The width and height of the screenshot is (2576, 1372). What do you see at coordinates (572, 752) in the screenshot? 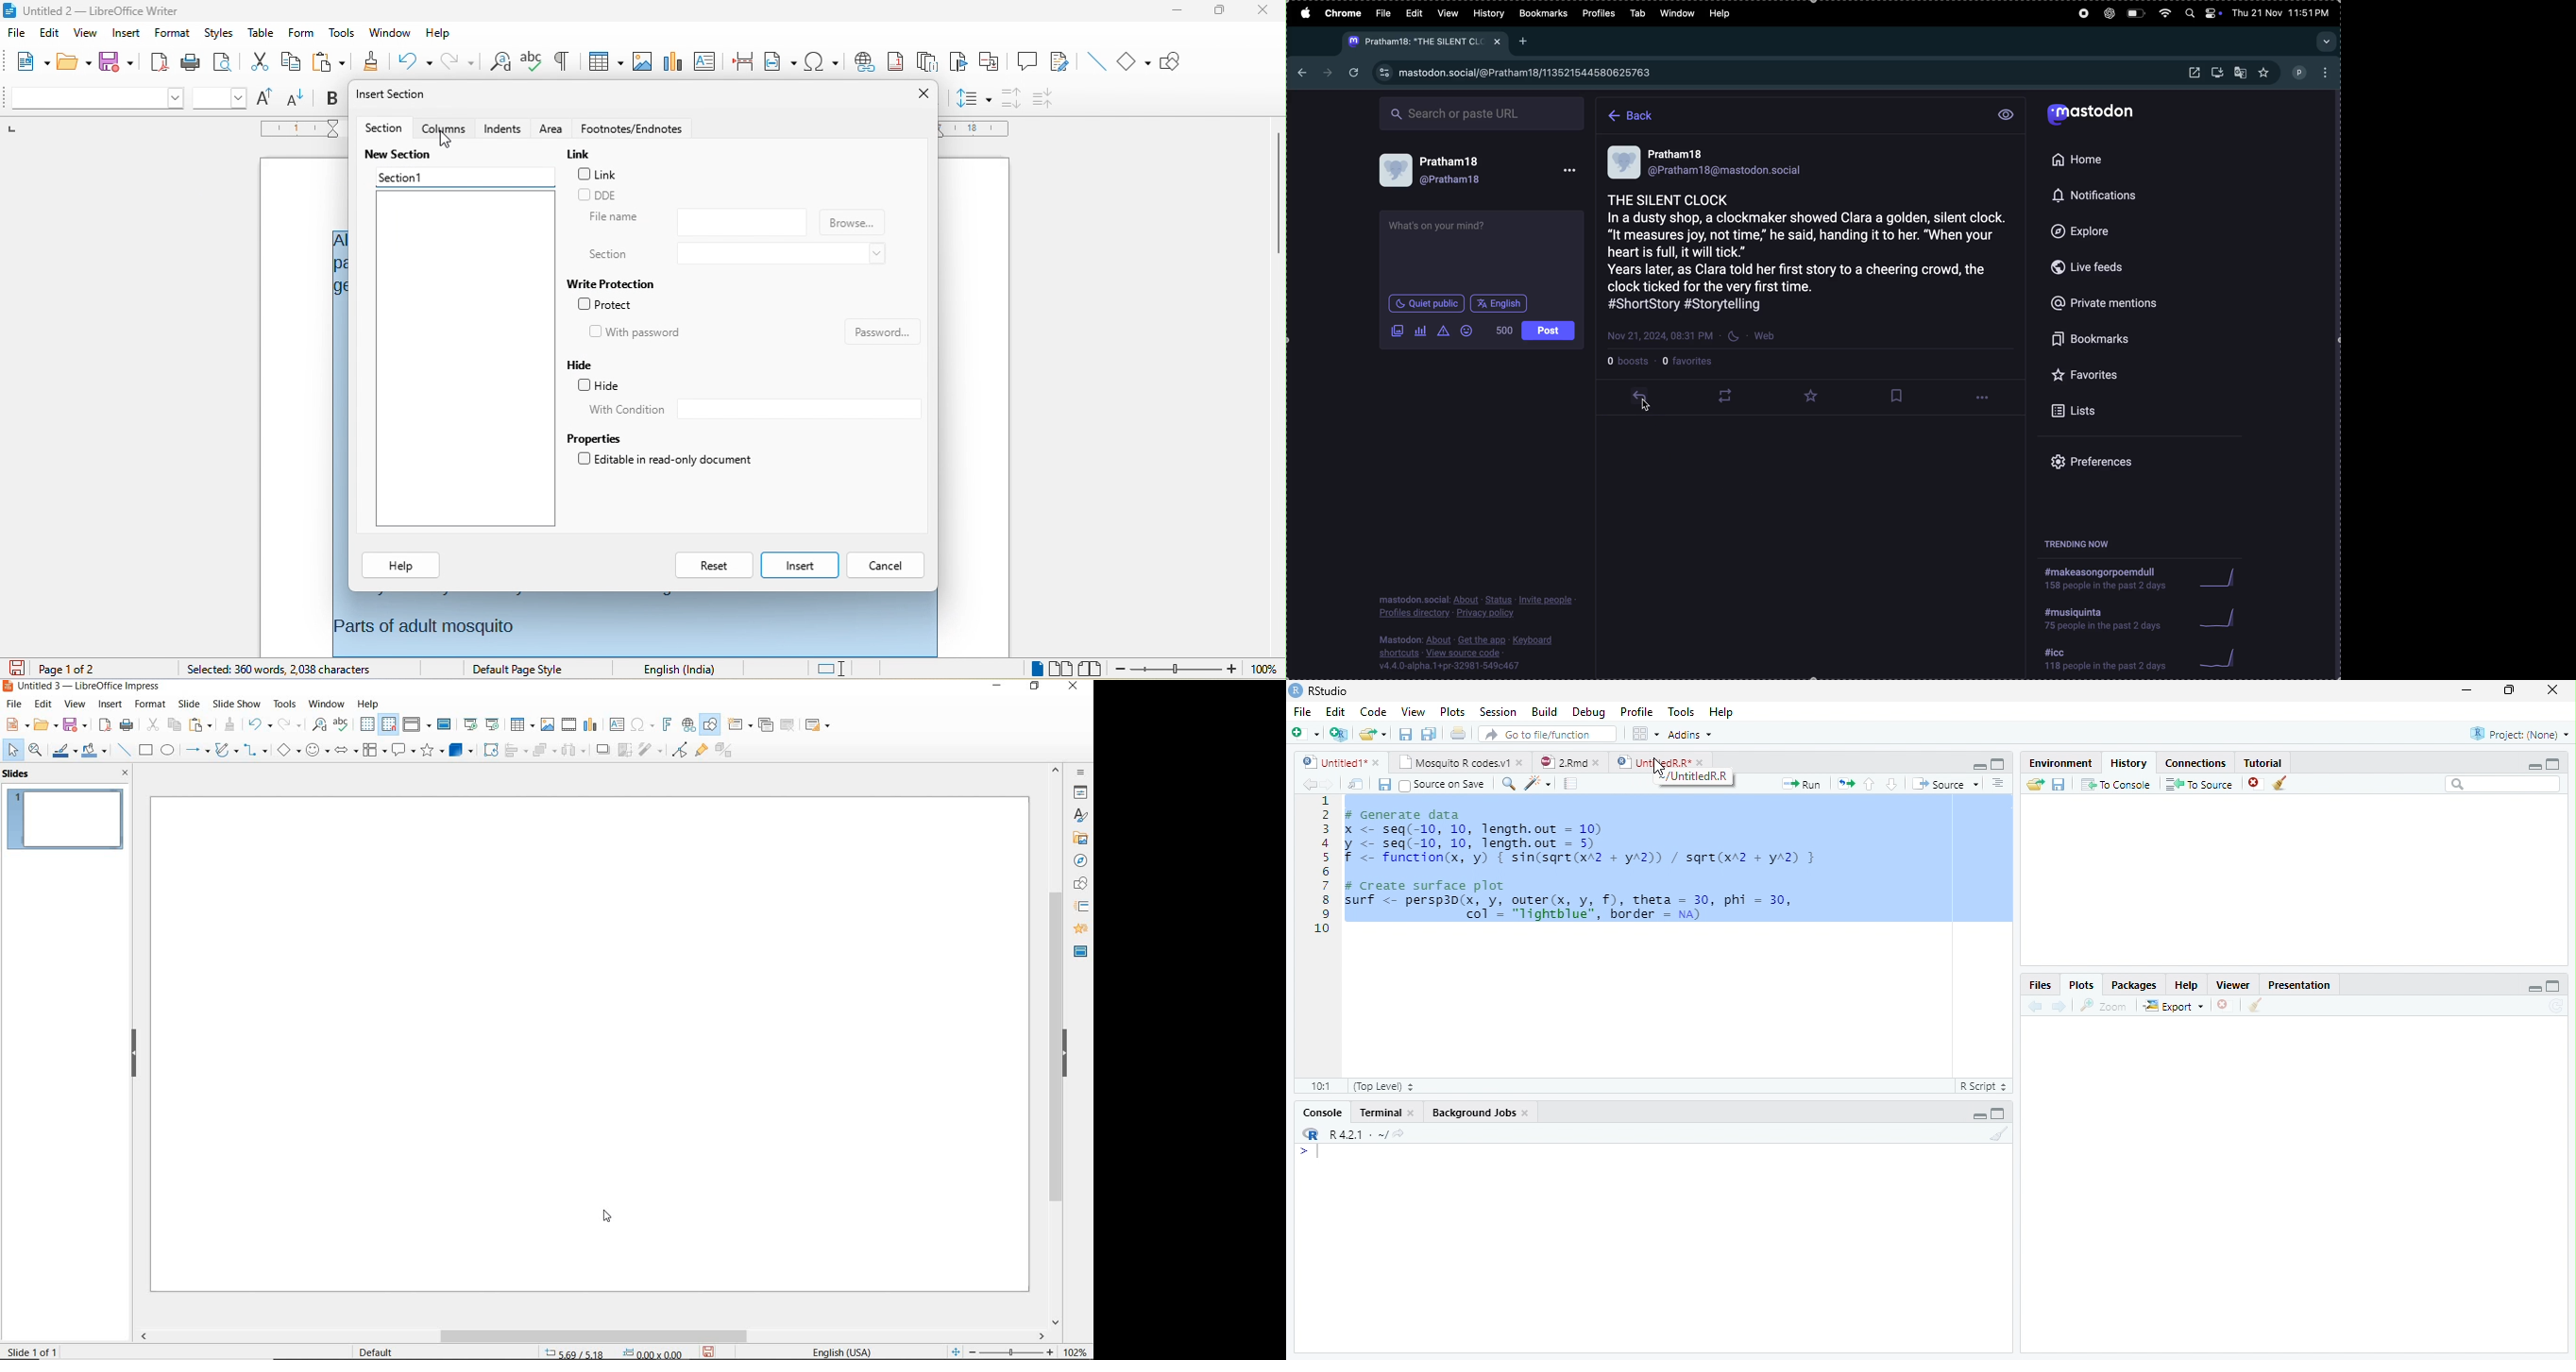
I see `THREE OBJECTS TO DISTRIBUTE` at bounding box center [572, 752].